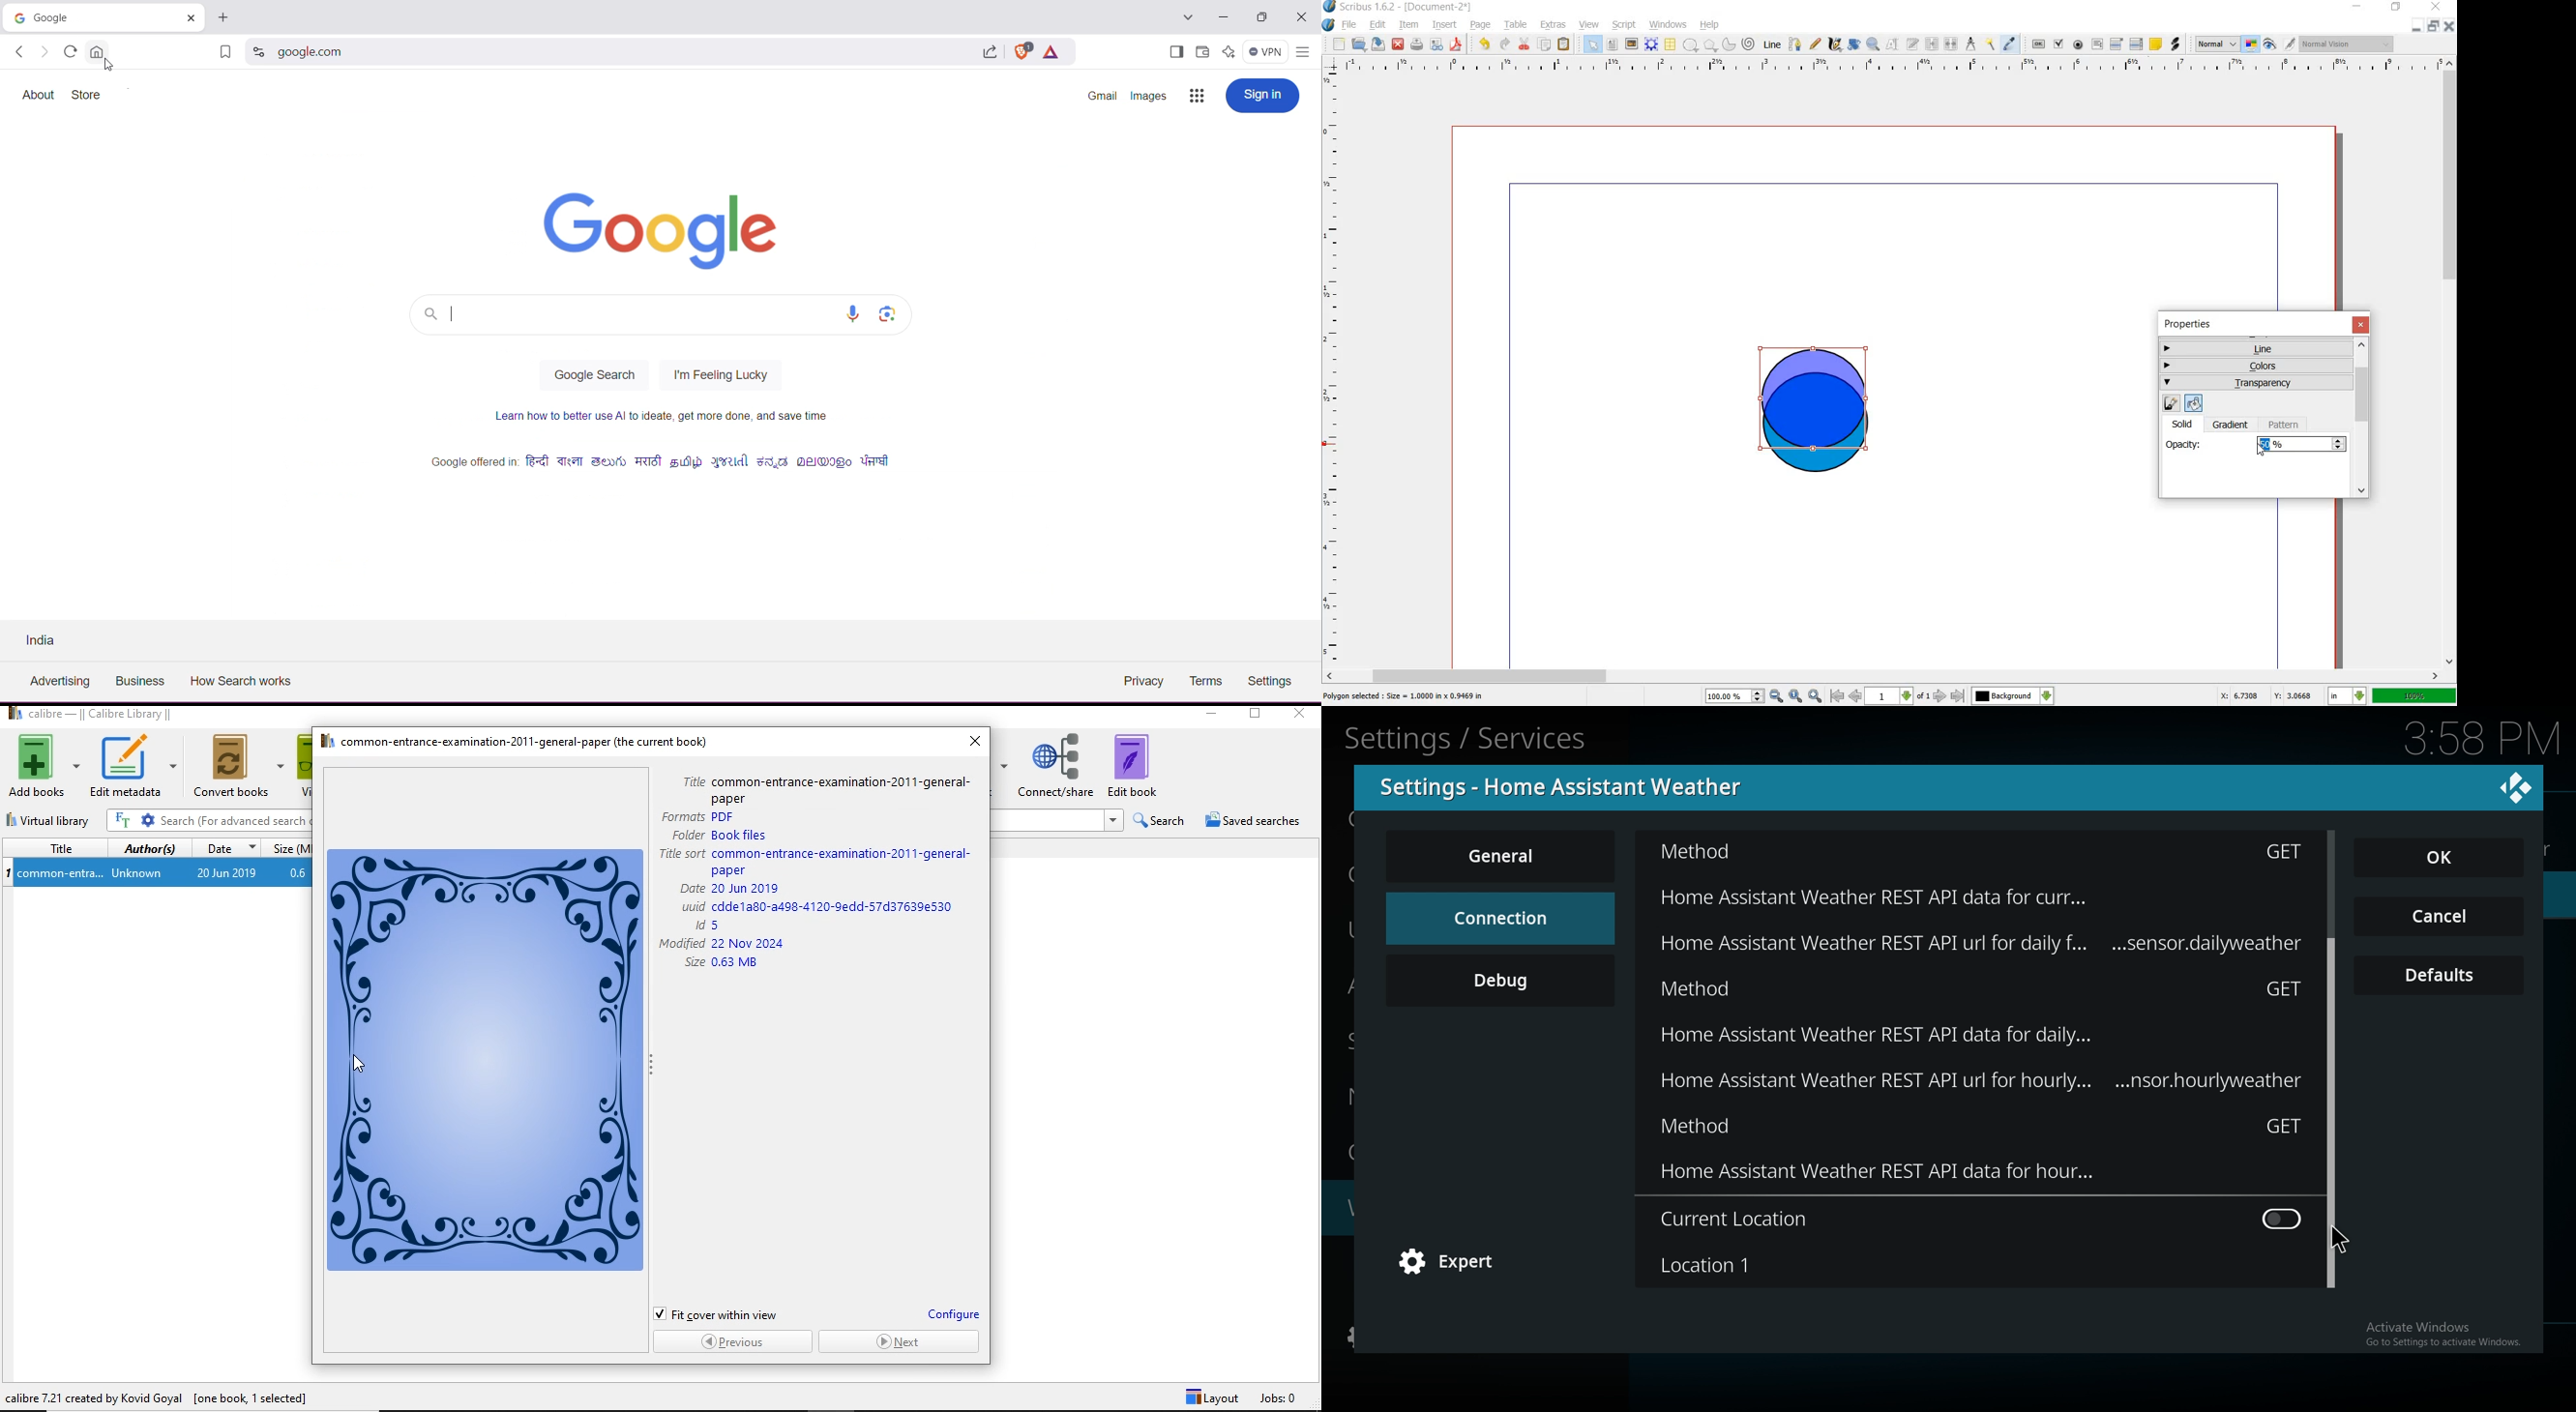  What do you see at coordinates (1517, 25) in the screenshot?
I see `table` at bounding box center [1517, 25].